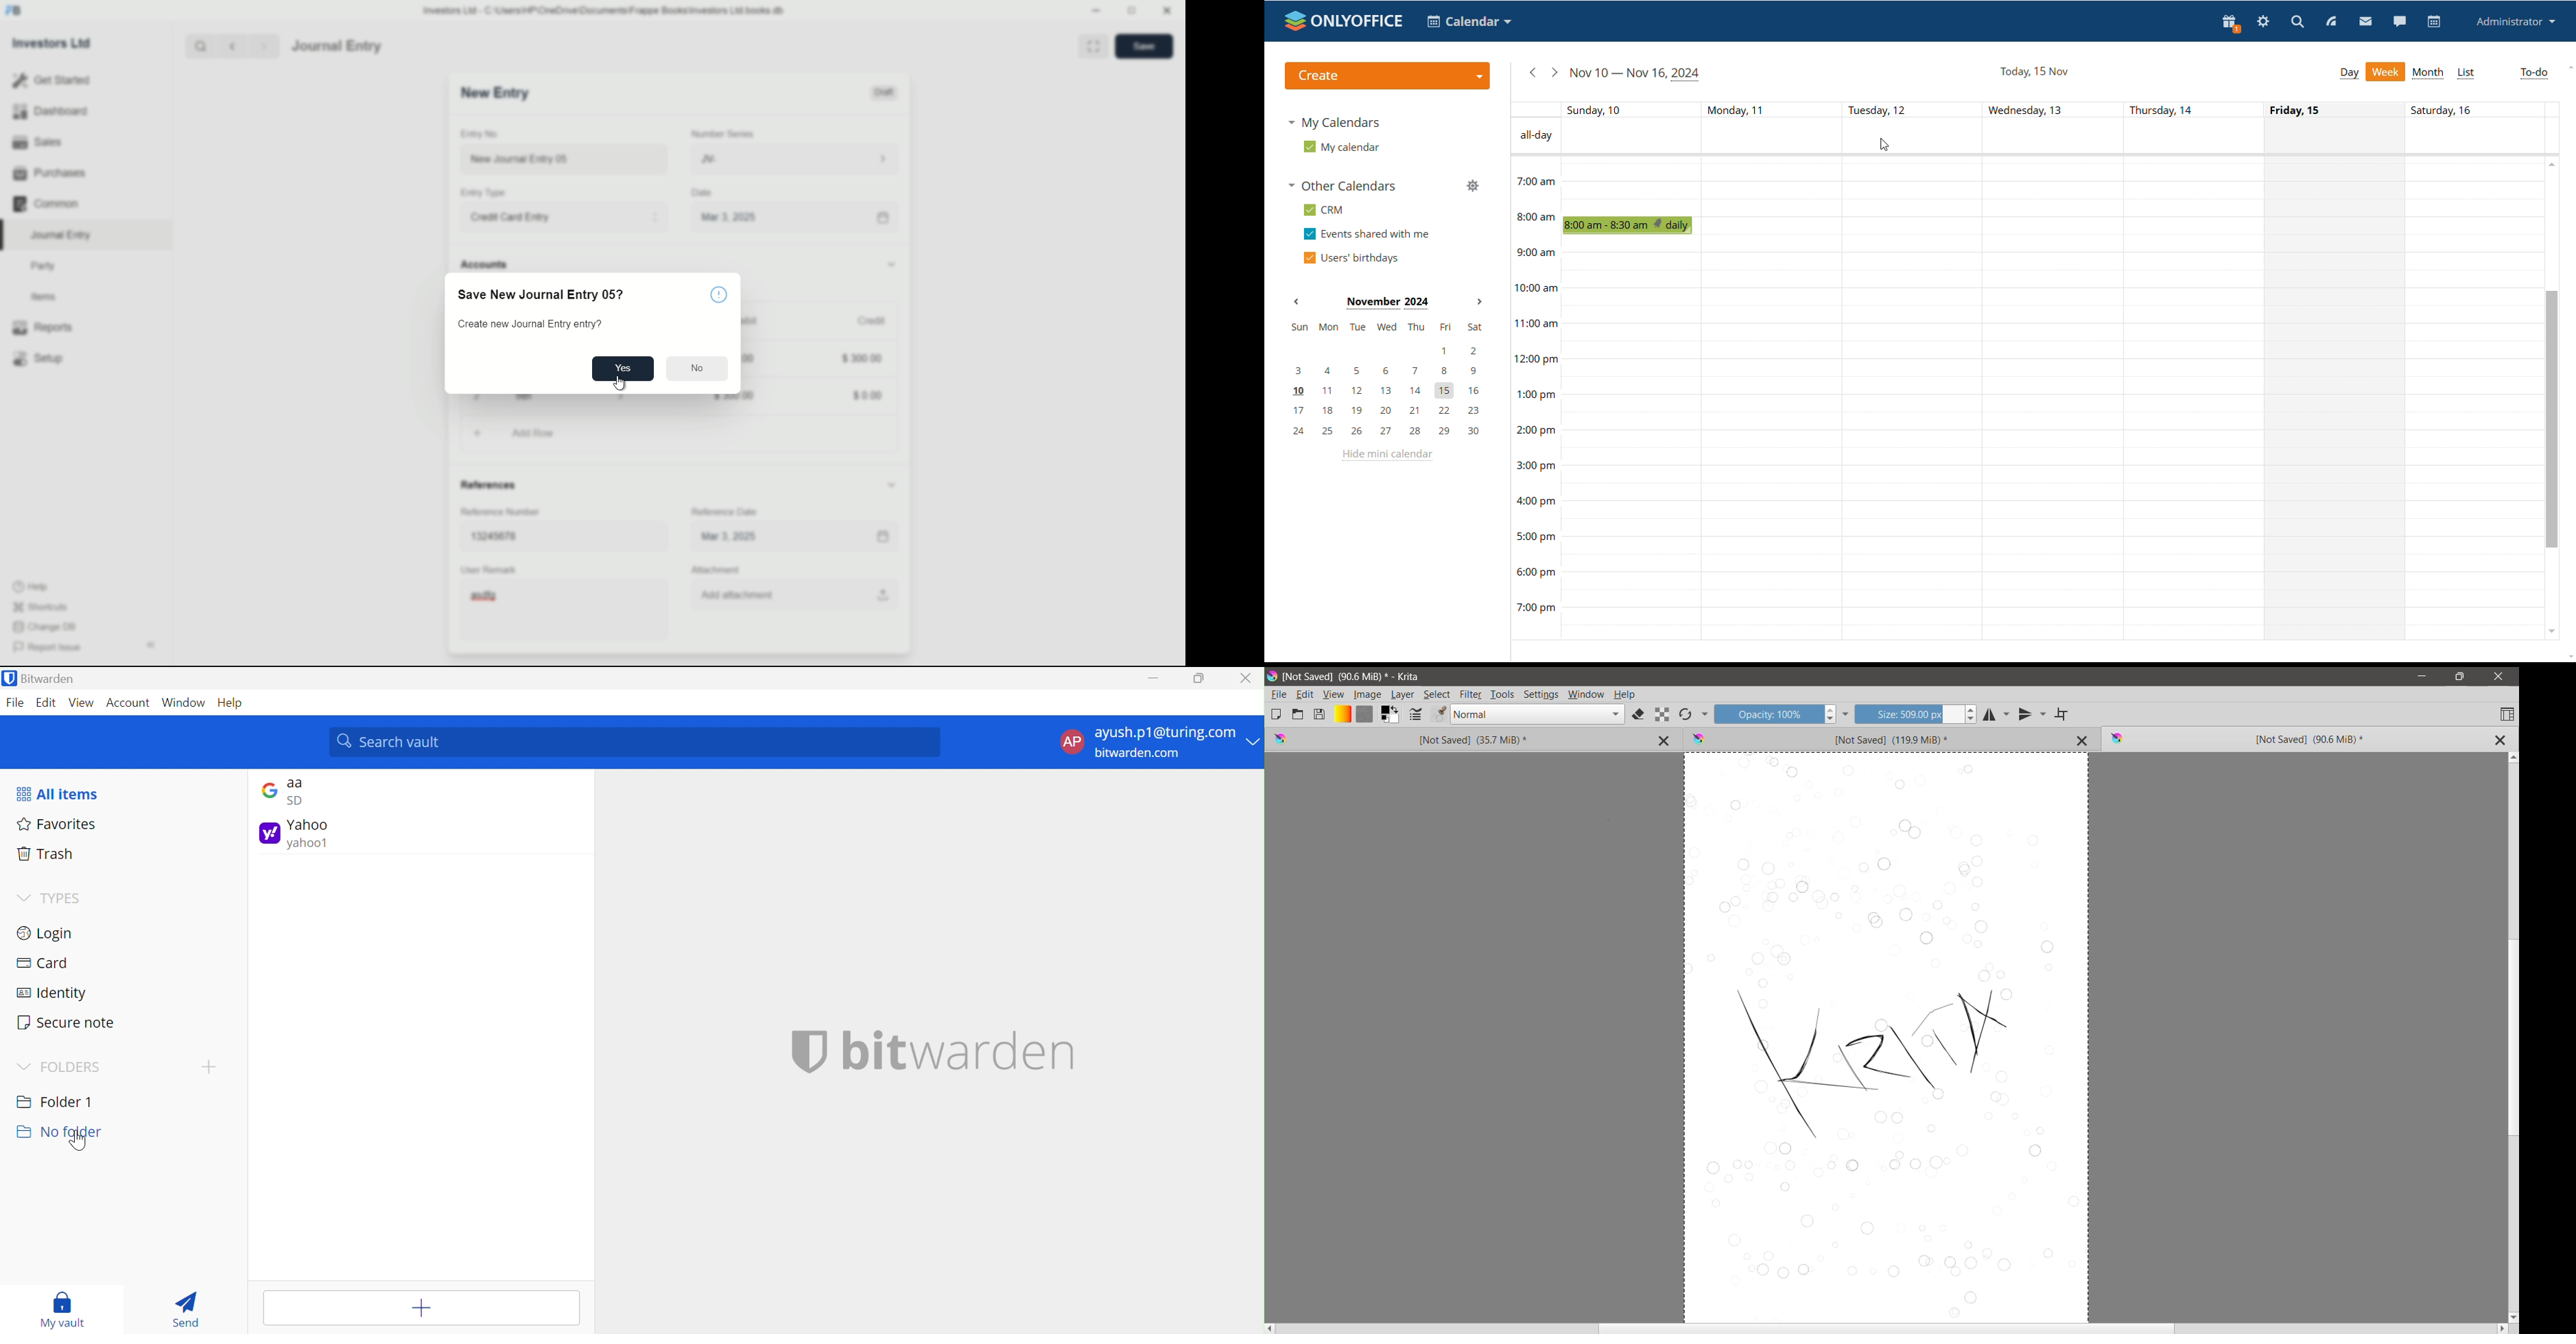 Image resolution: width=2576 pixels, height=1344 pixels. What do you see at coordinates (1602, 109) in the screenshot?
I see `individual day` at bounding box center [1602, 109].